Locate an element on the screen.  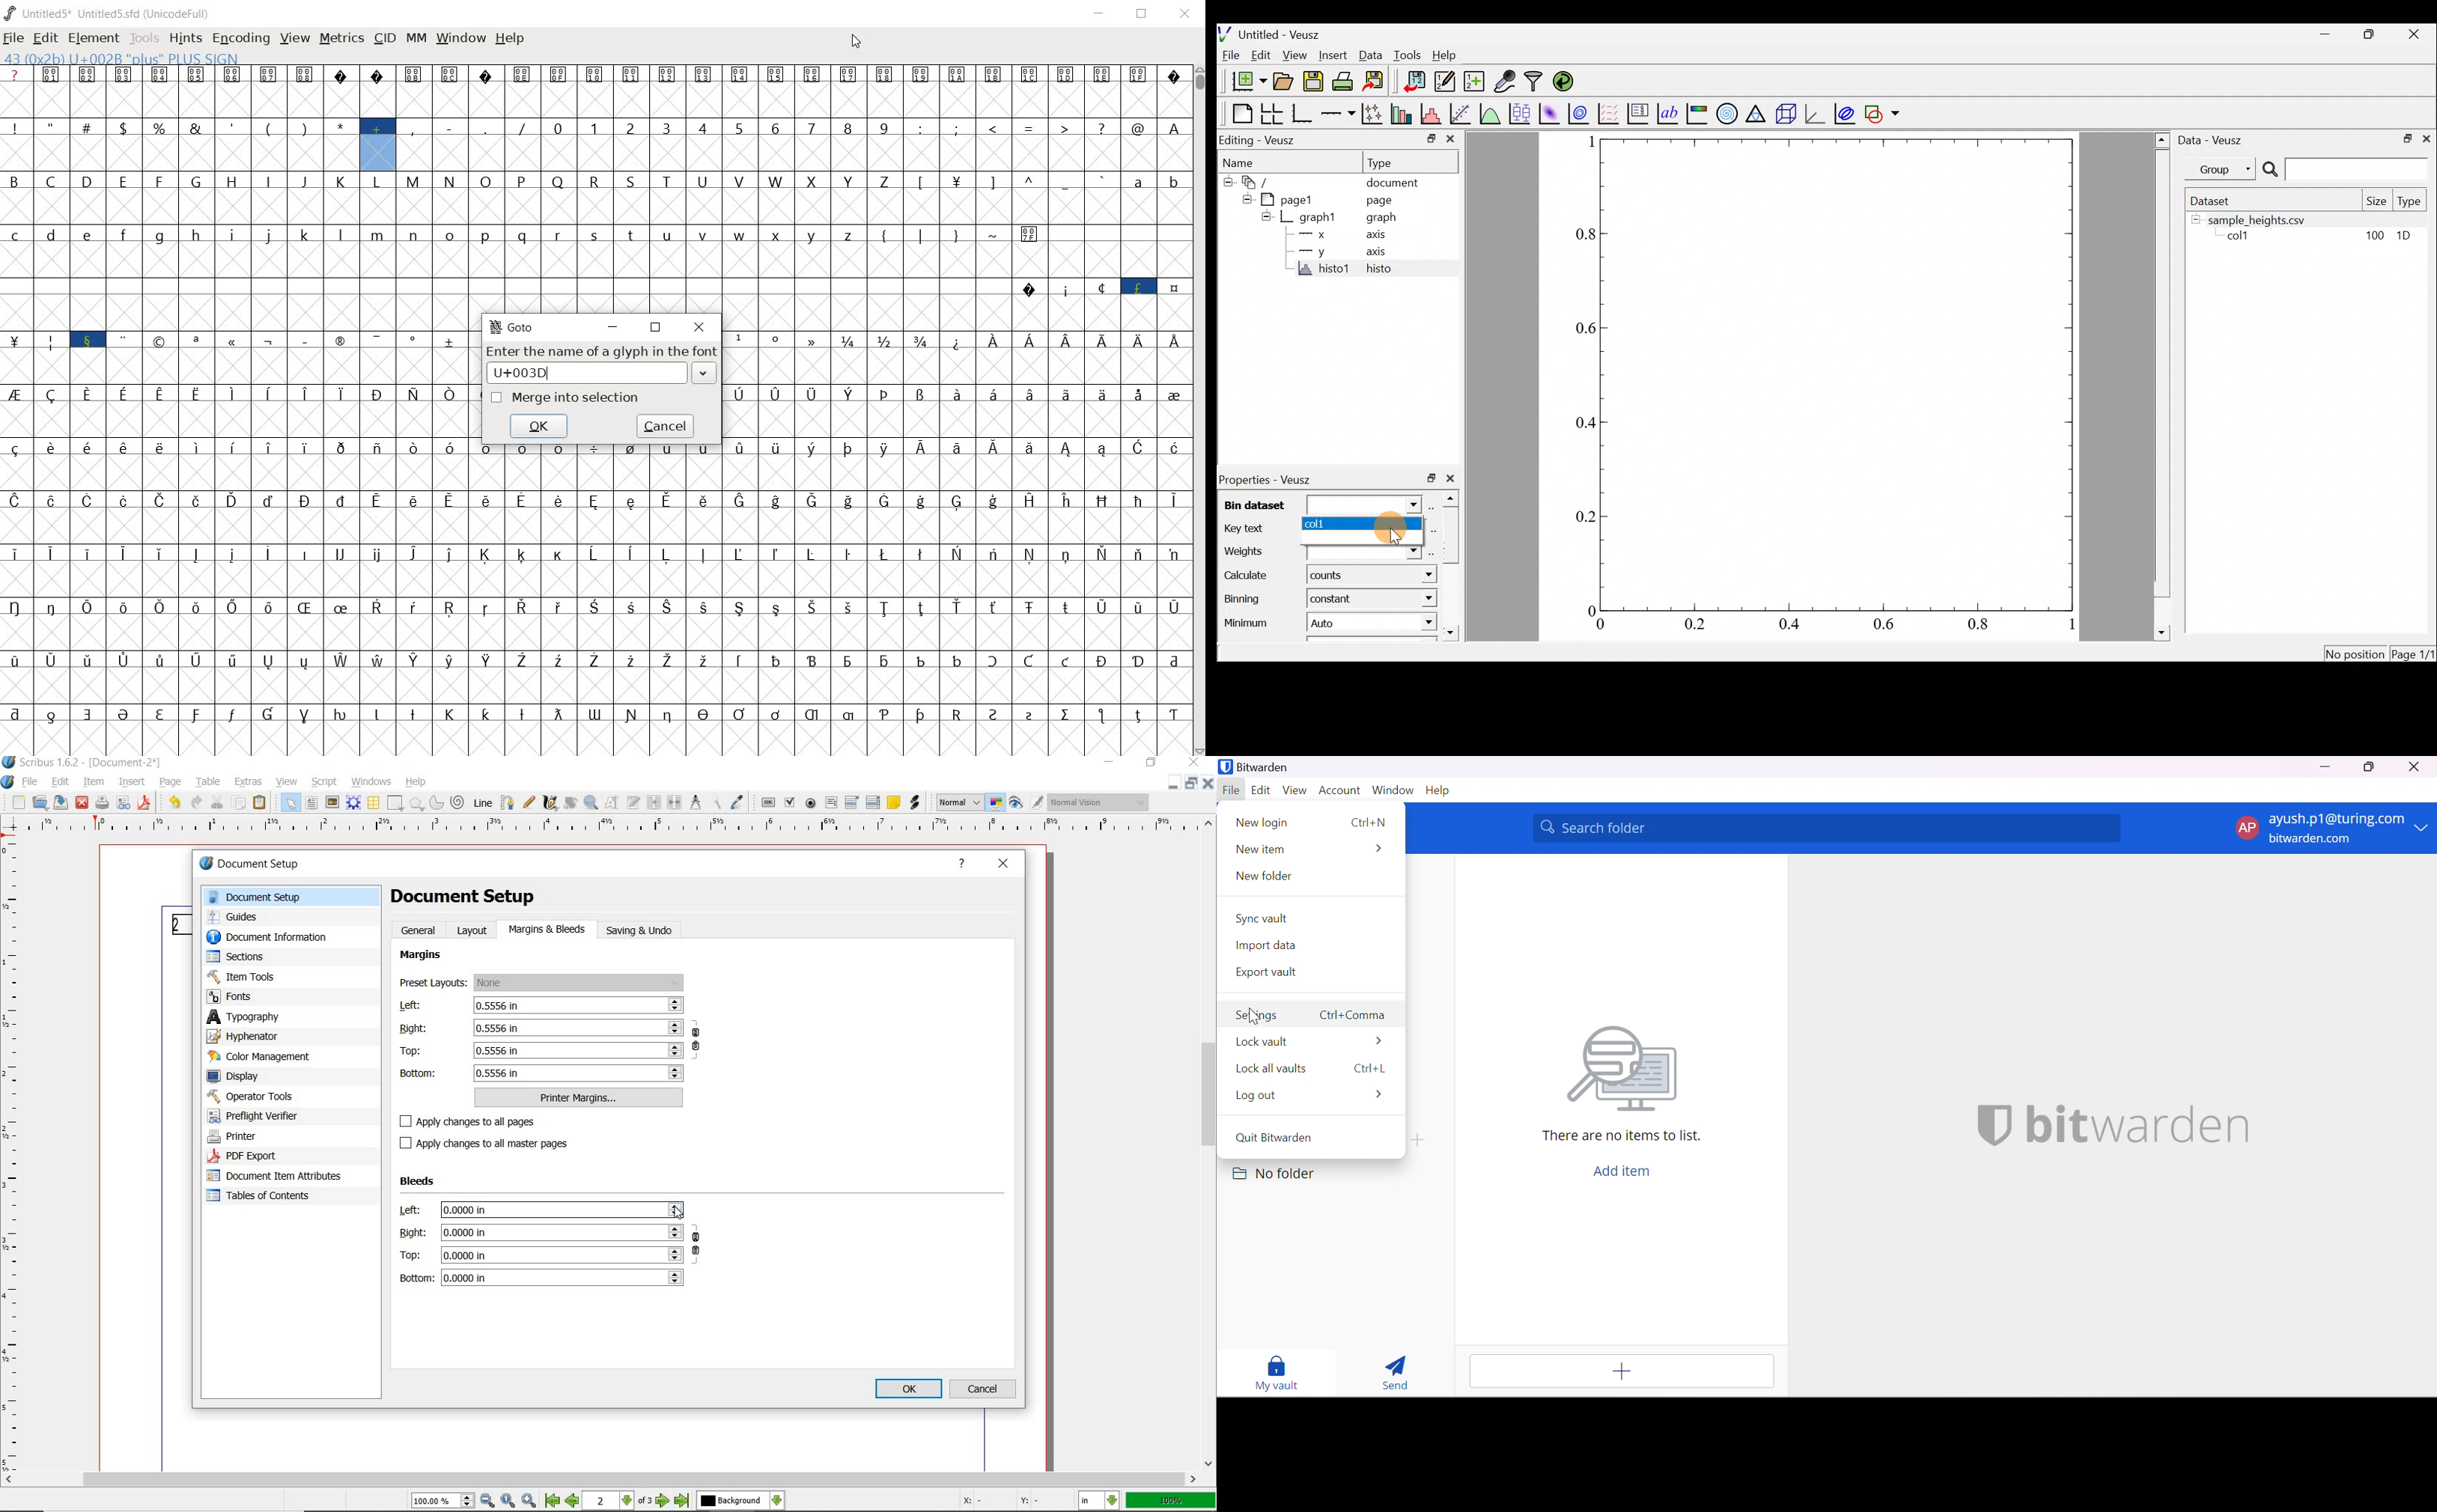
calligraphic line is located at coordinates (551, 803).